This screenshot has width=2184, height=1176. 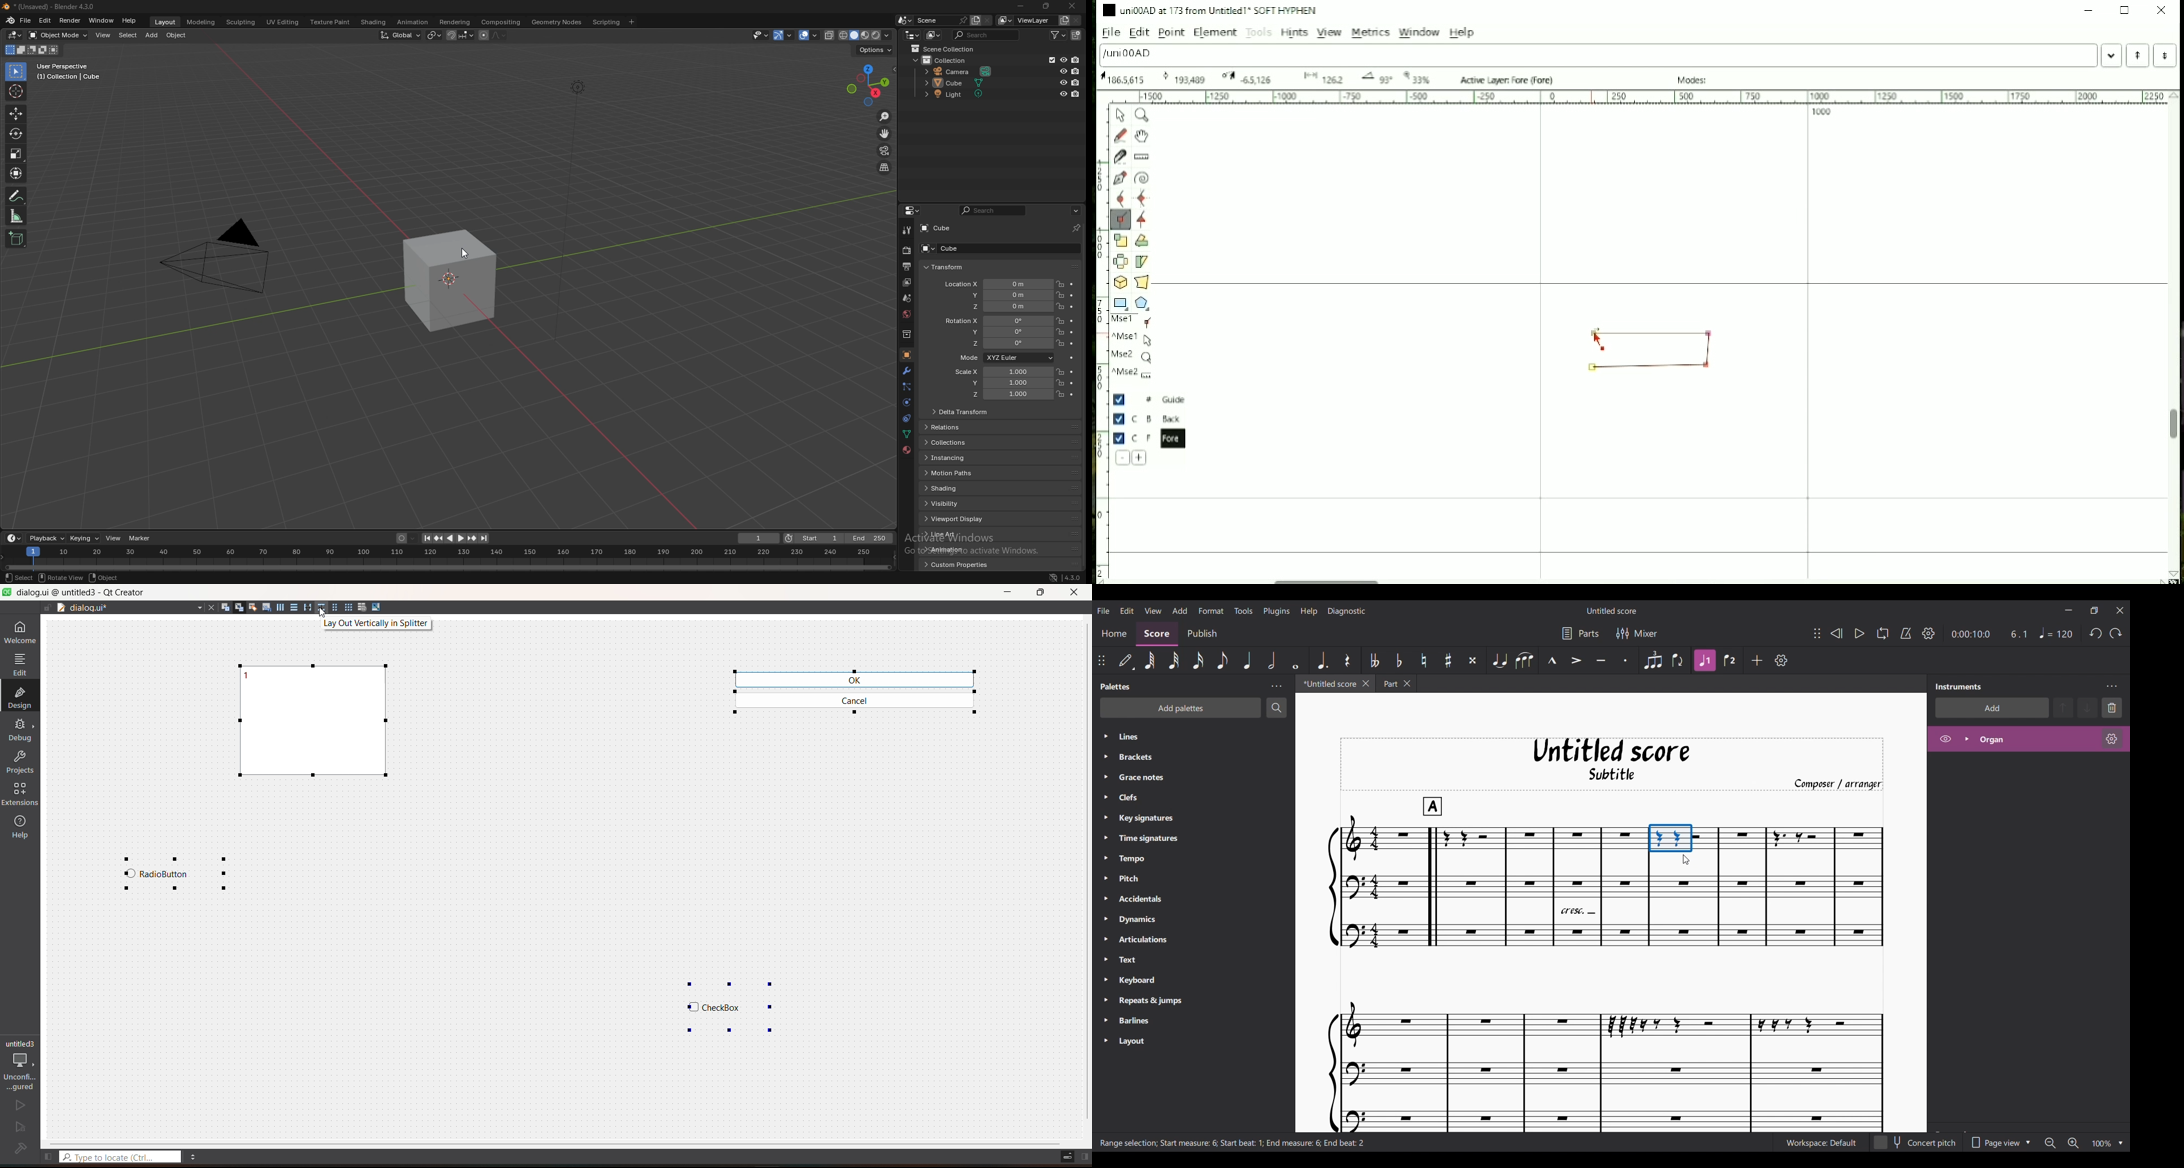 I want to click on Layout vertically in Splitter, so click(x=378, y=624).